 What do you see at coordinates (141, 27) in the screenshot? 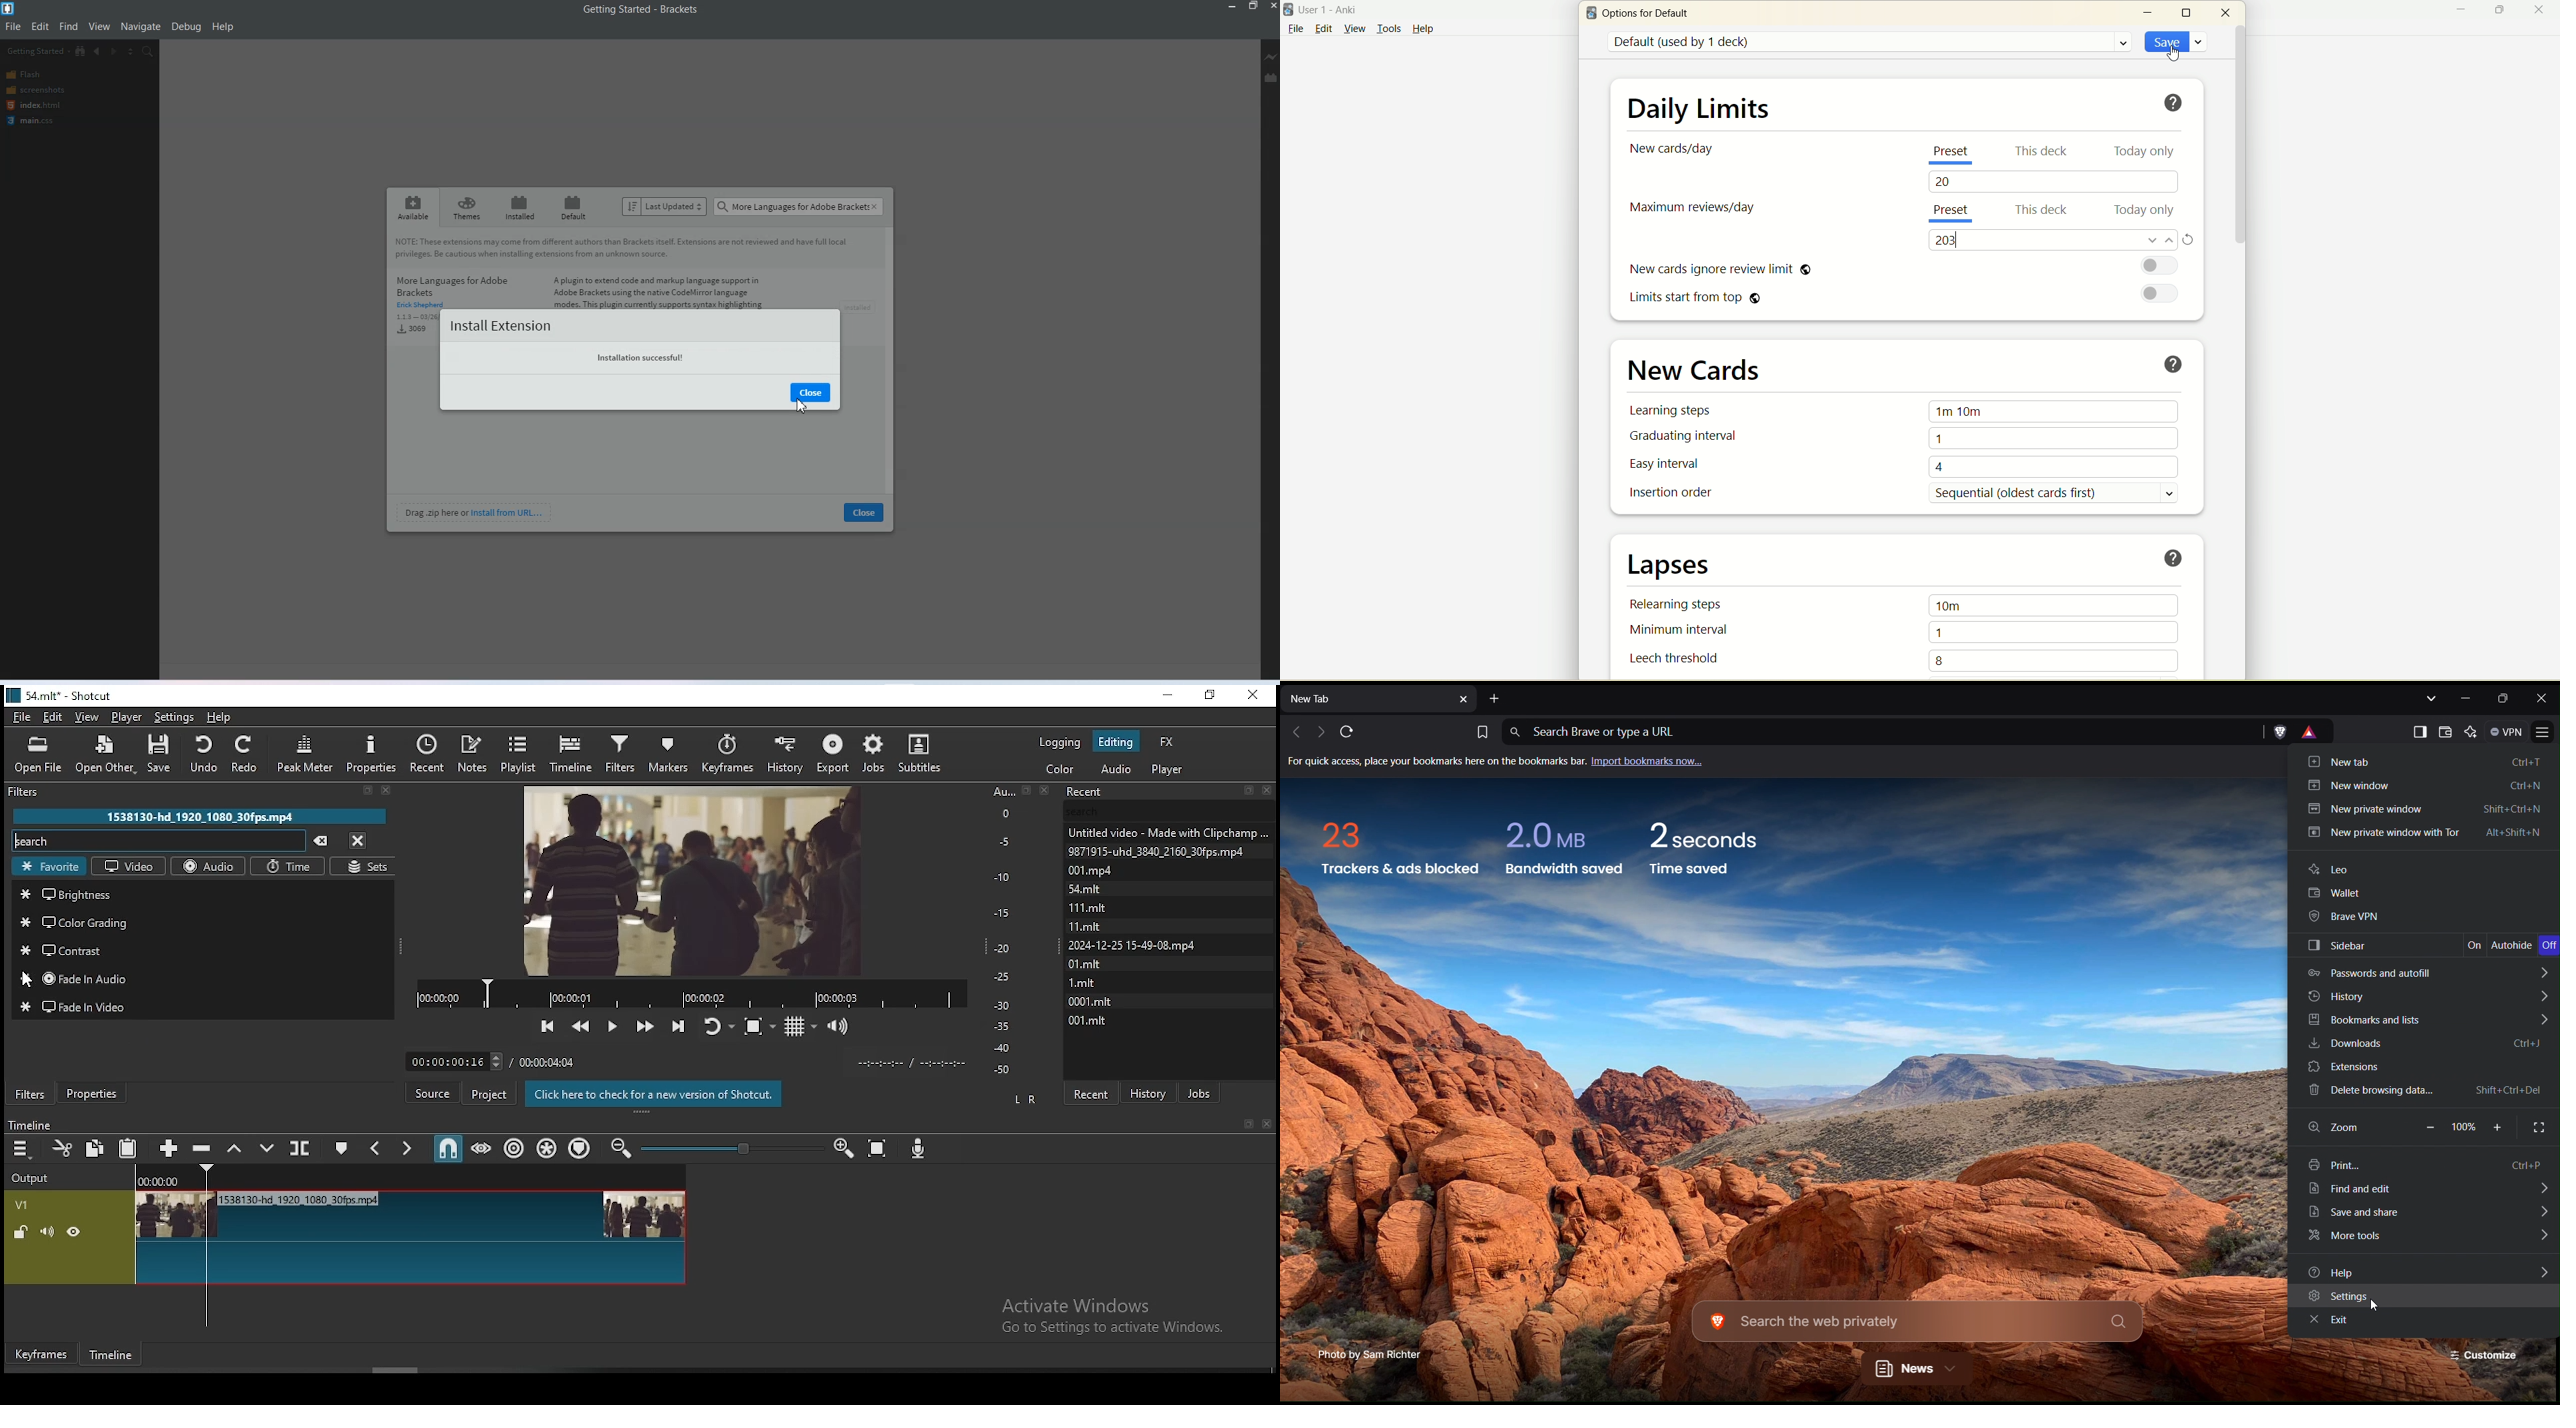
I see `Navigate` at bounding box center [141, 27].